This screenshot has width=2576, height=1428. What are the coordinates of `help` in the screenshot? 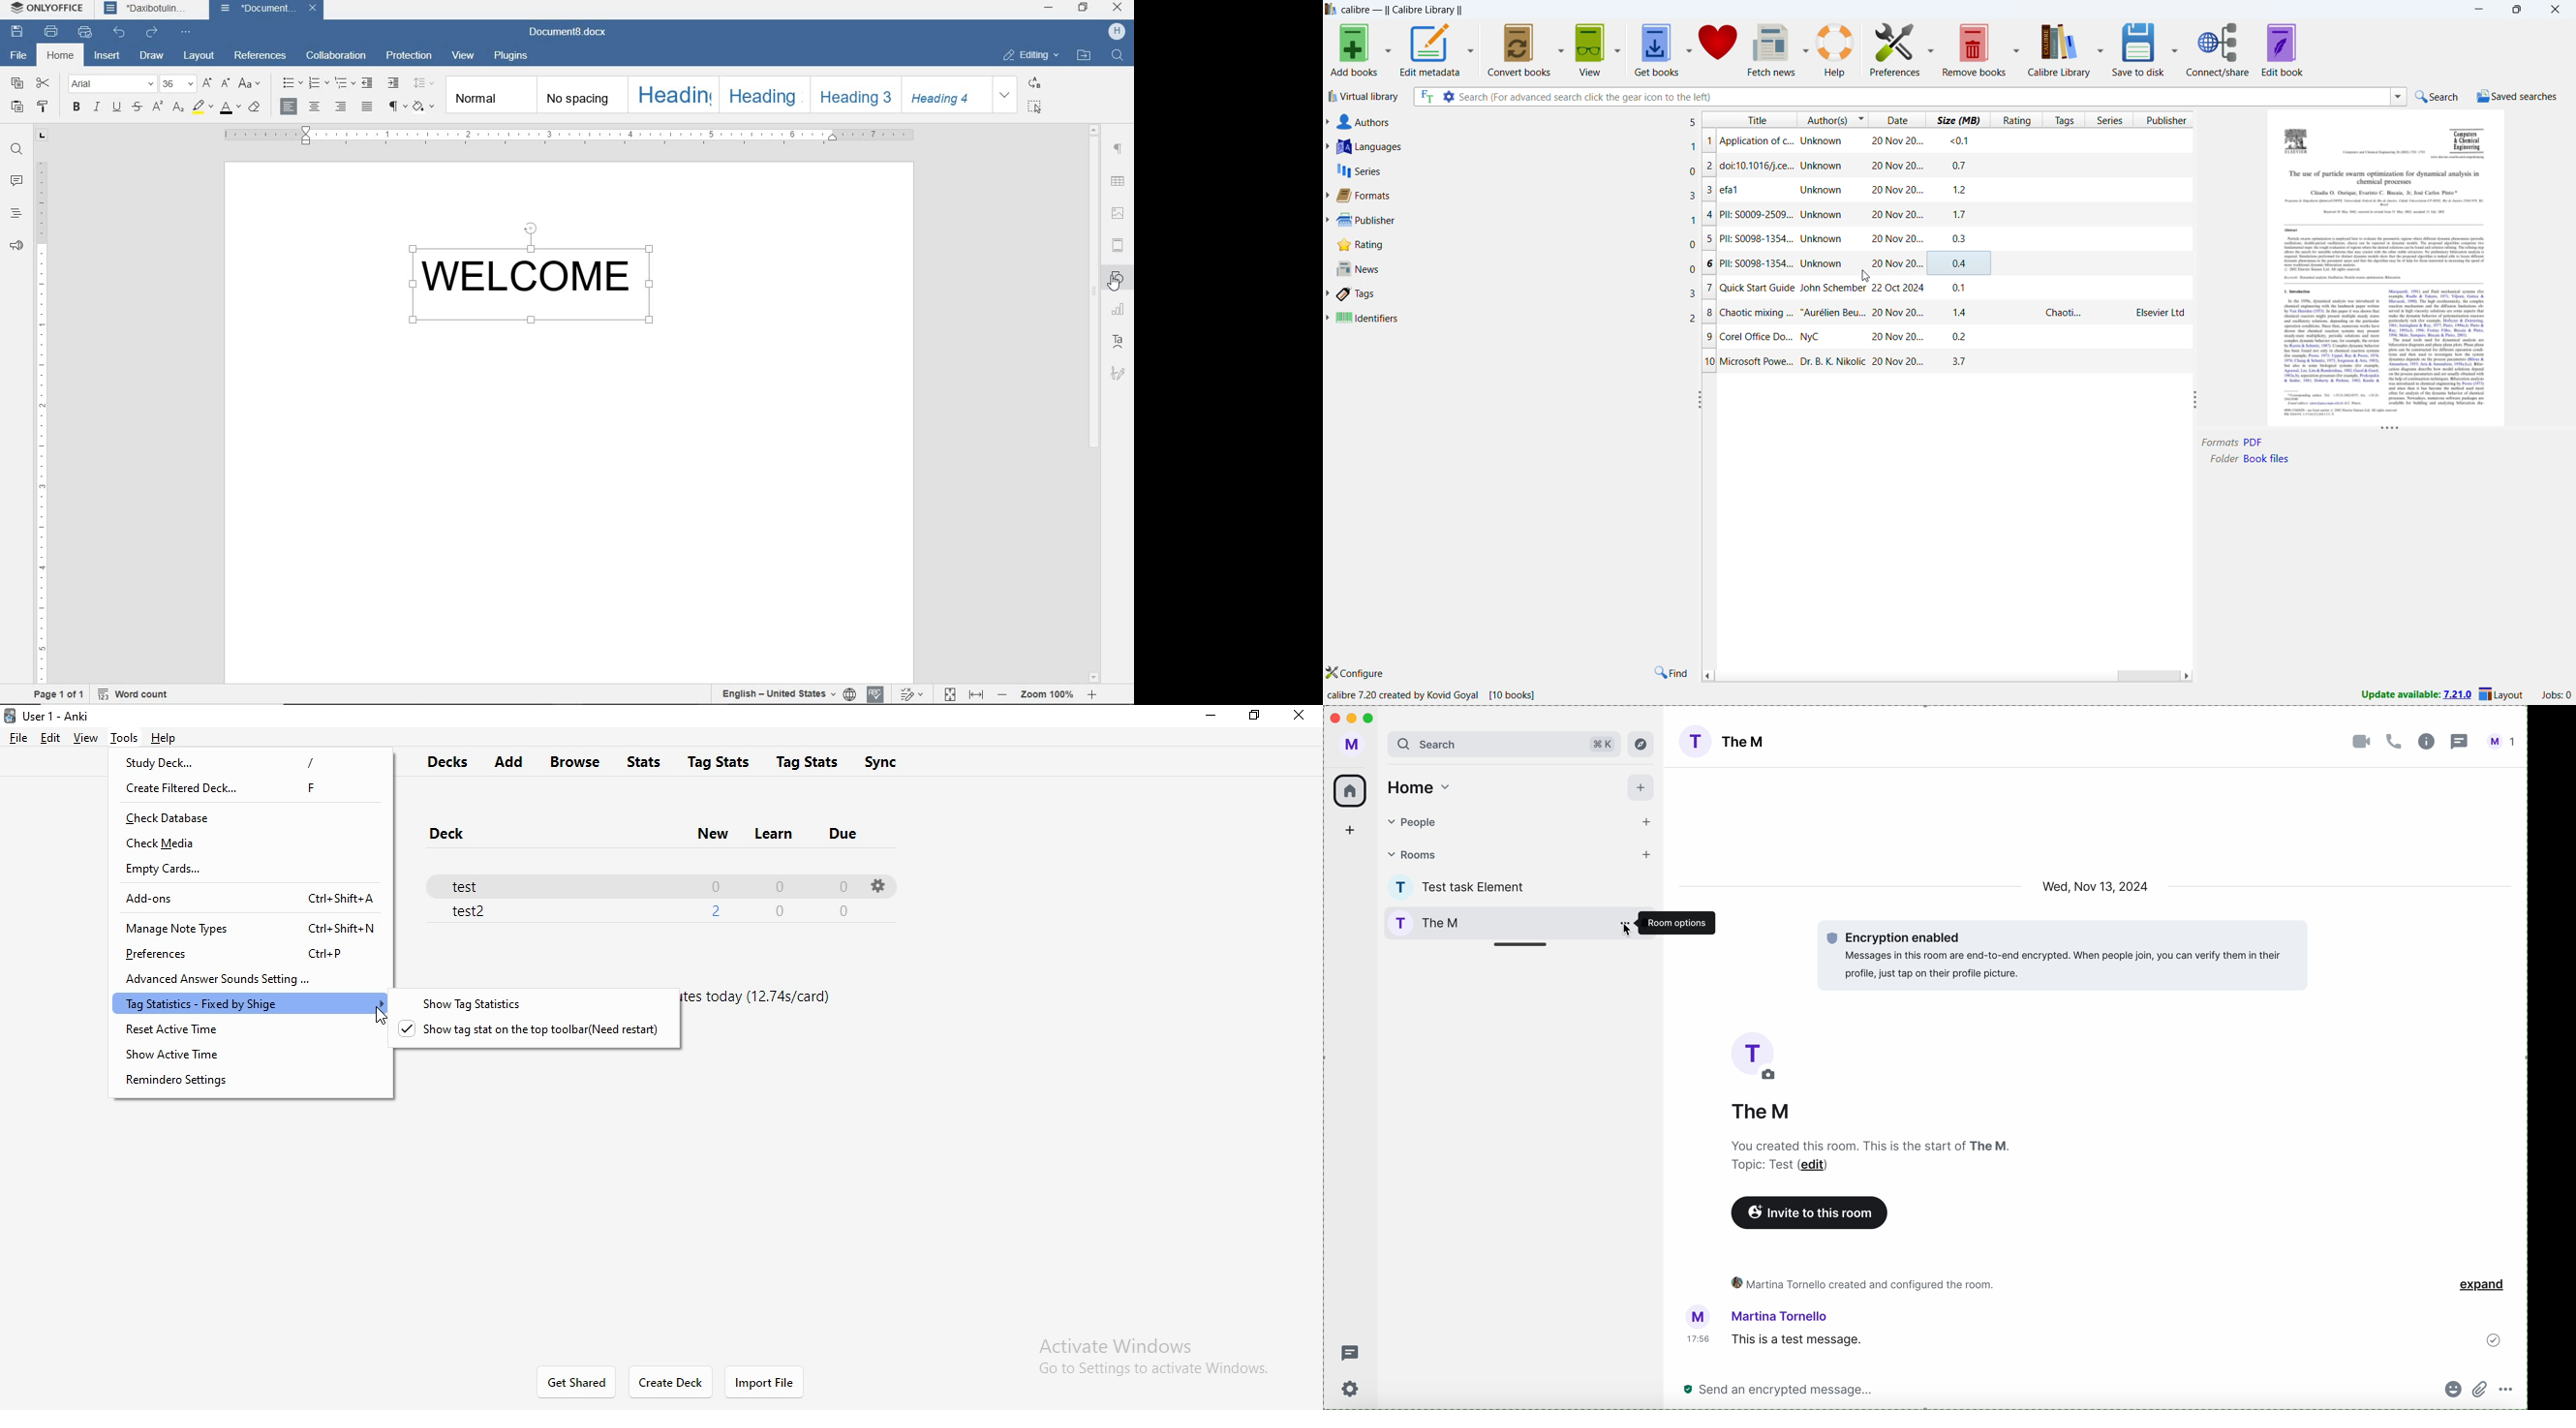 It's located at (167, 739).